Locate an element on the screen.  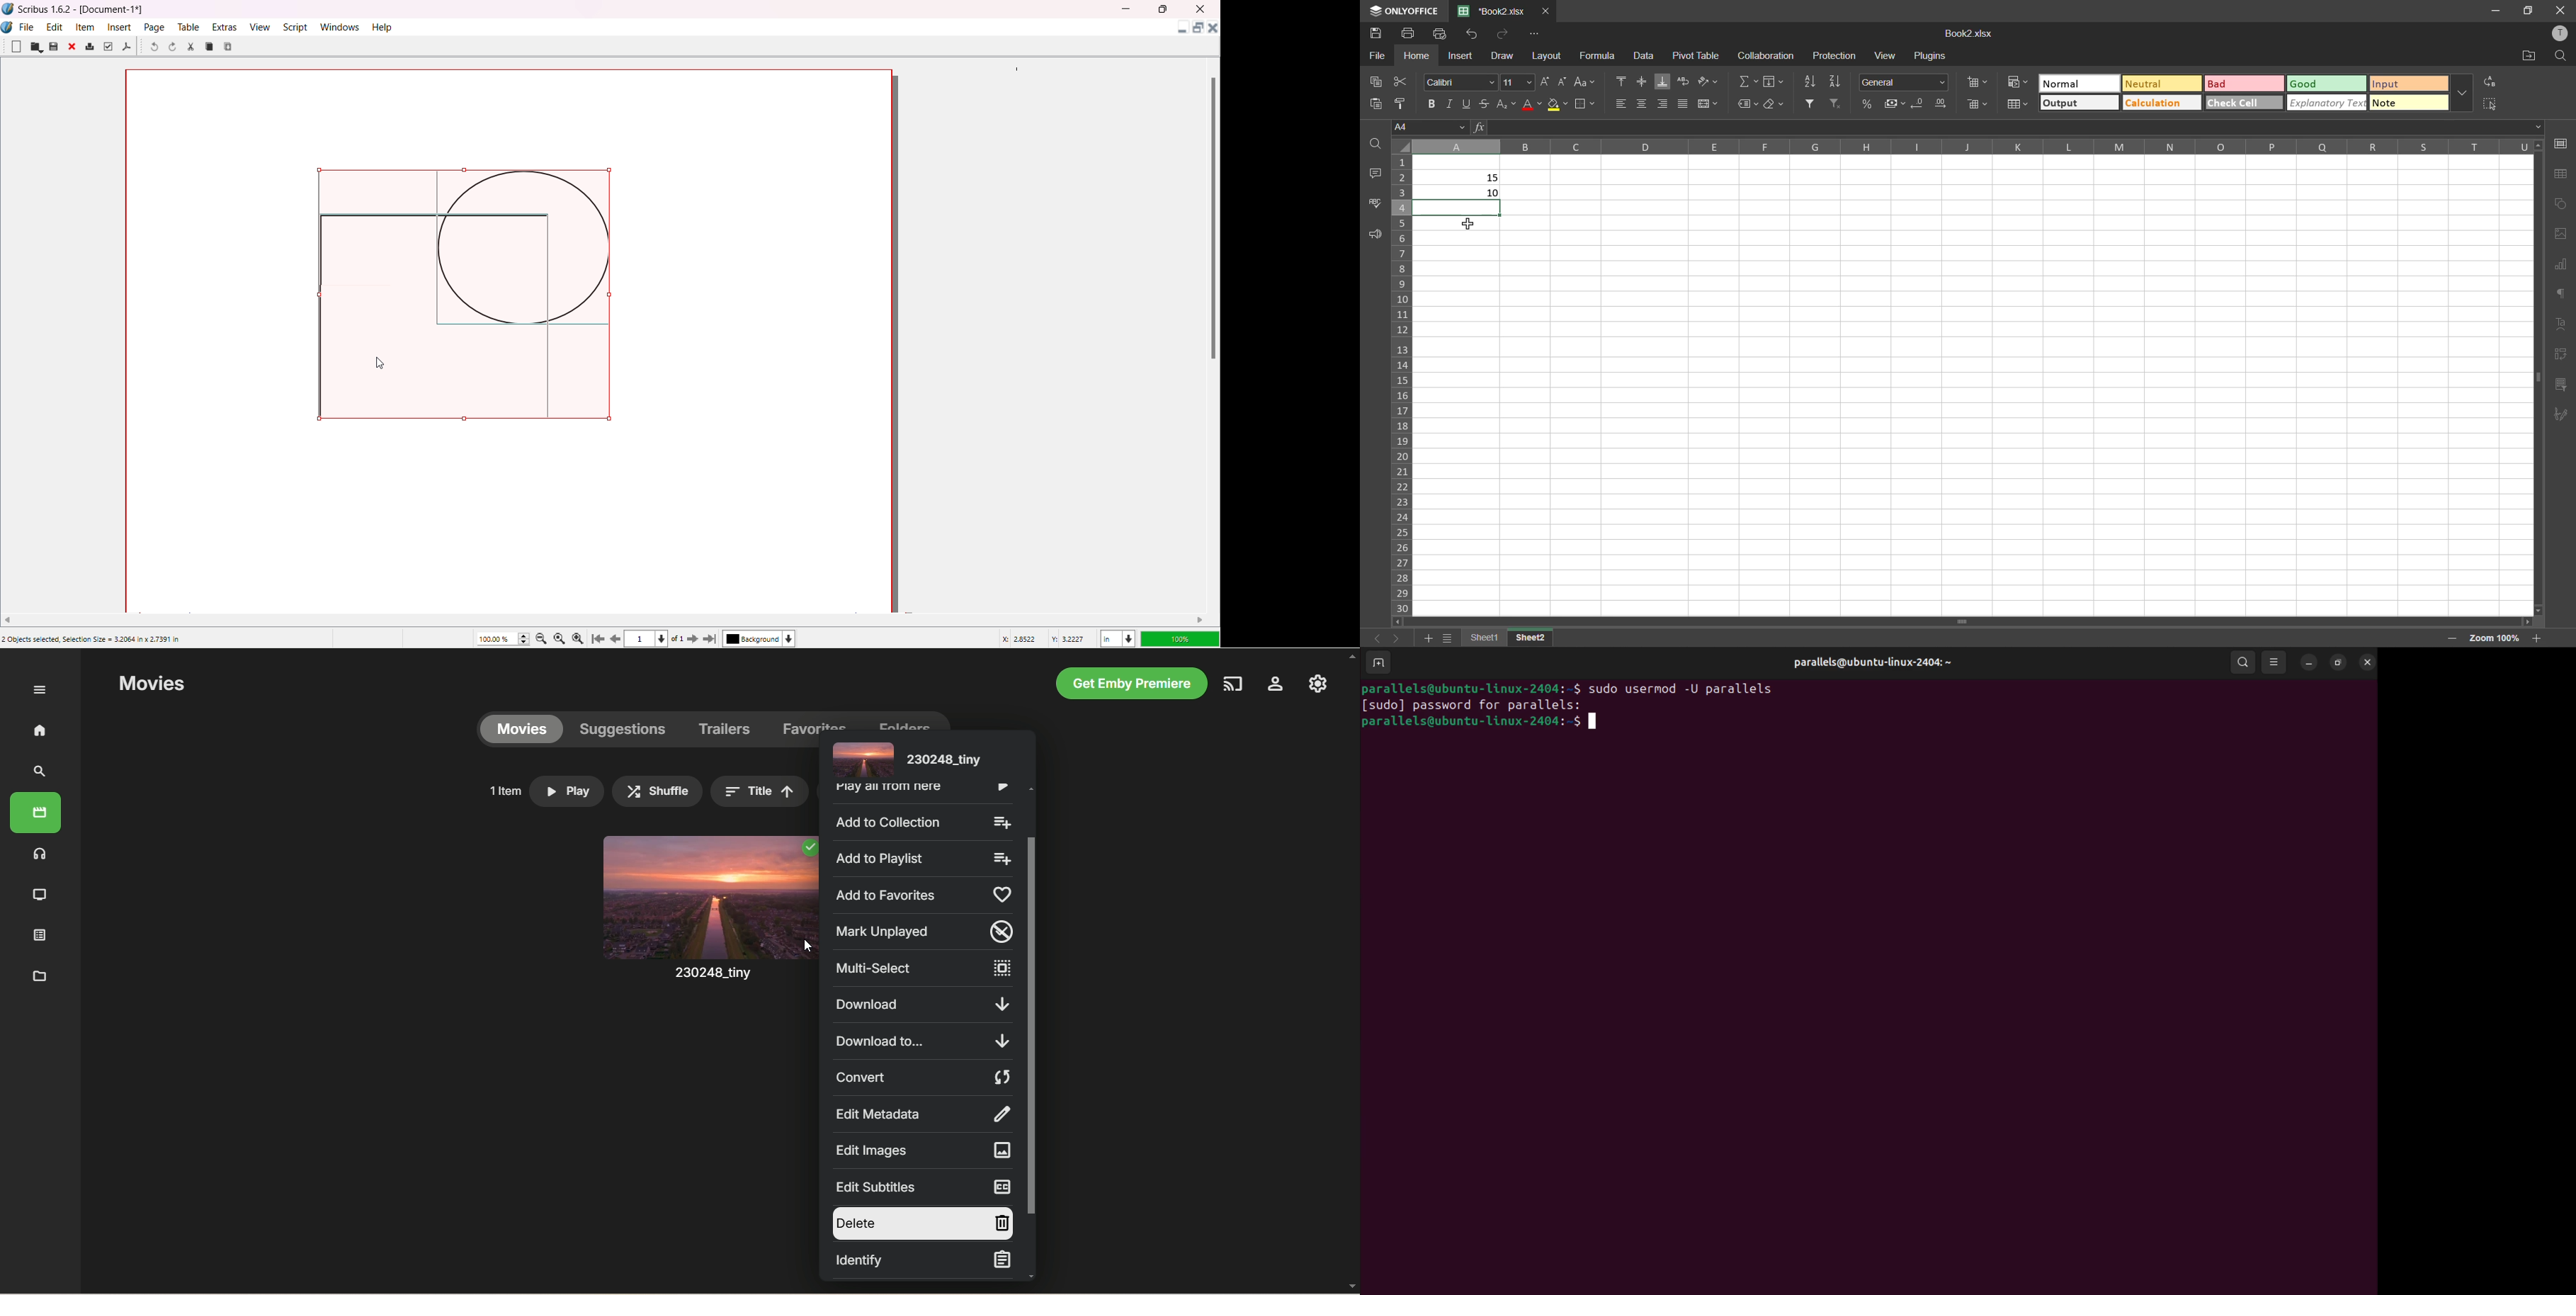
Next is located at coordinates (689, 638).